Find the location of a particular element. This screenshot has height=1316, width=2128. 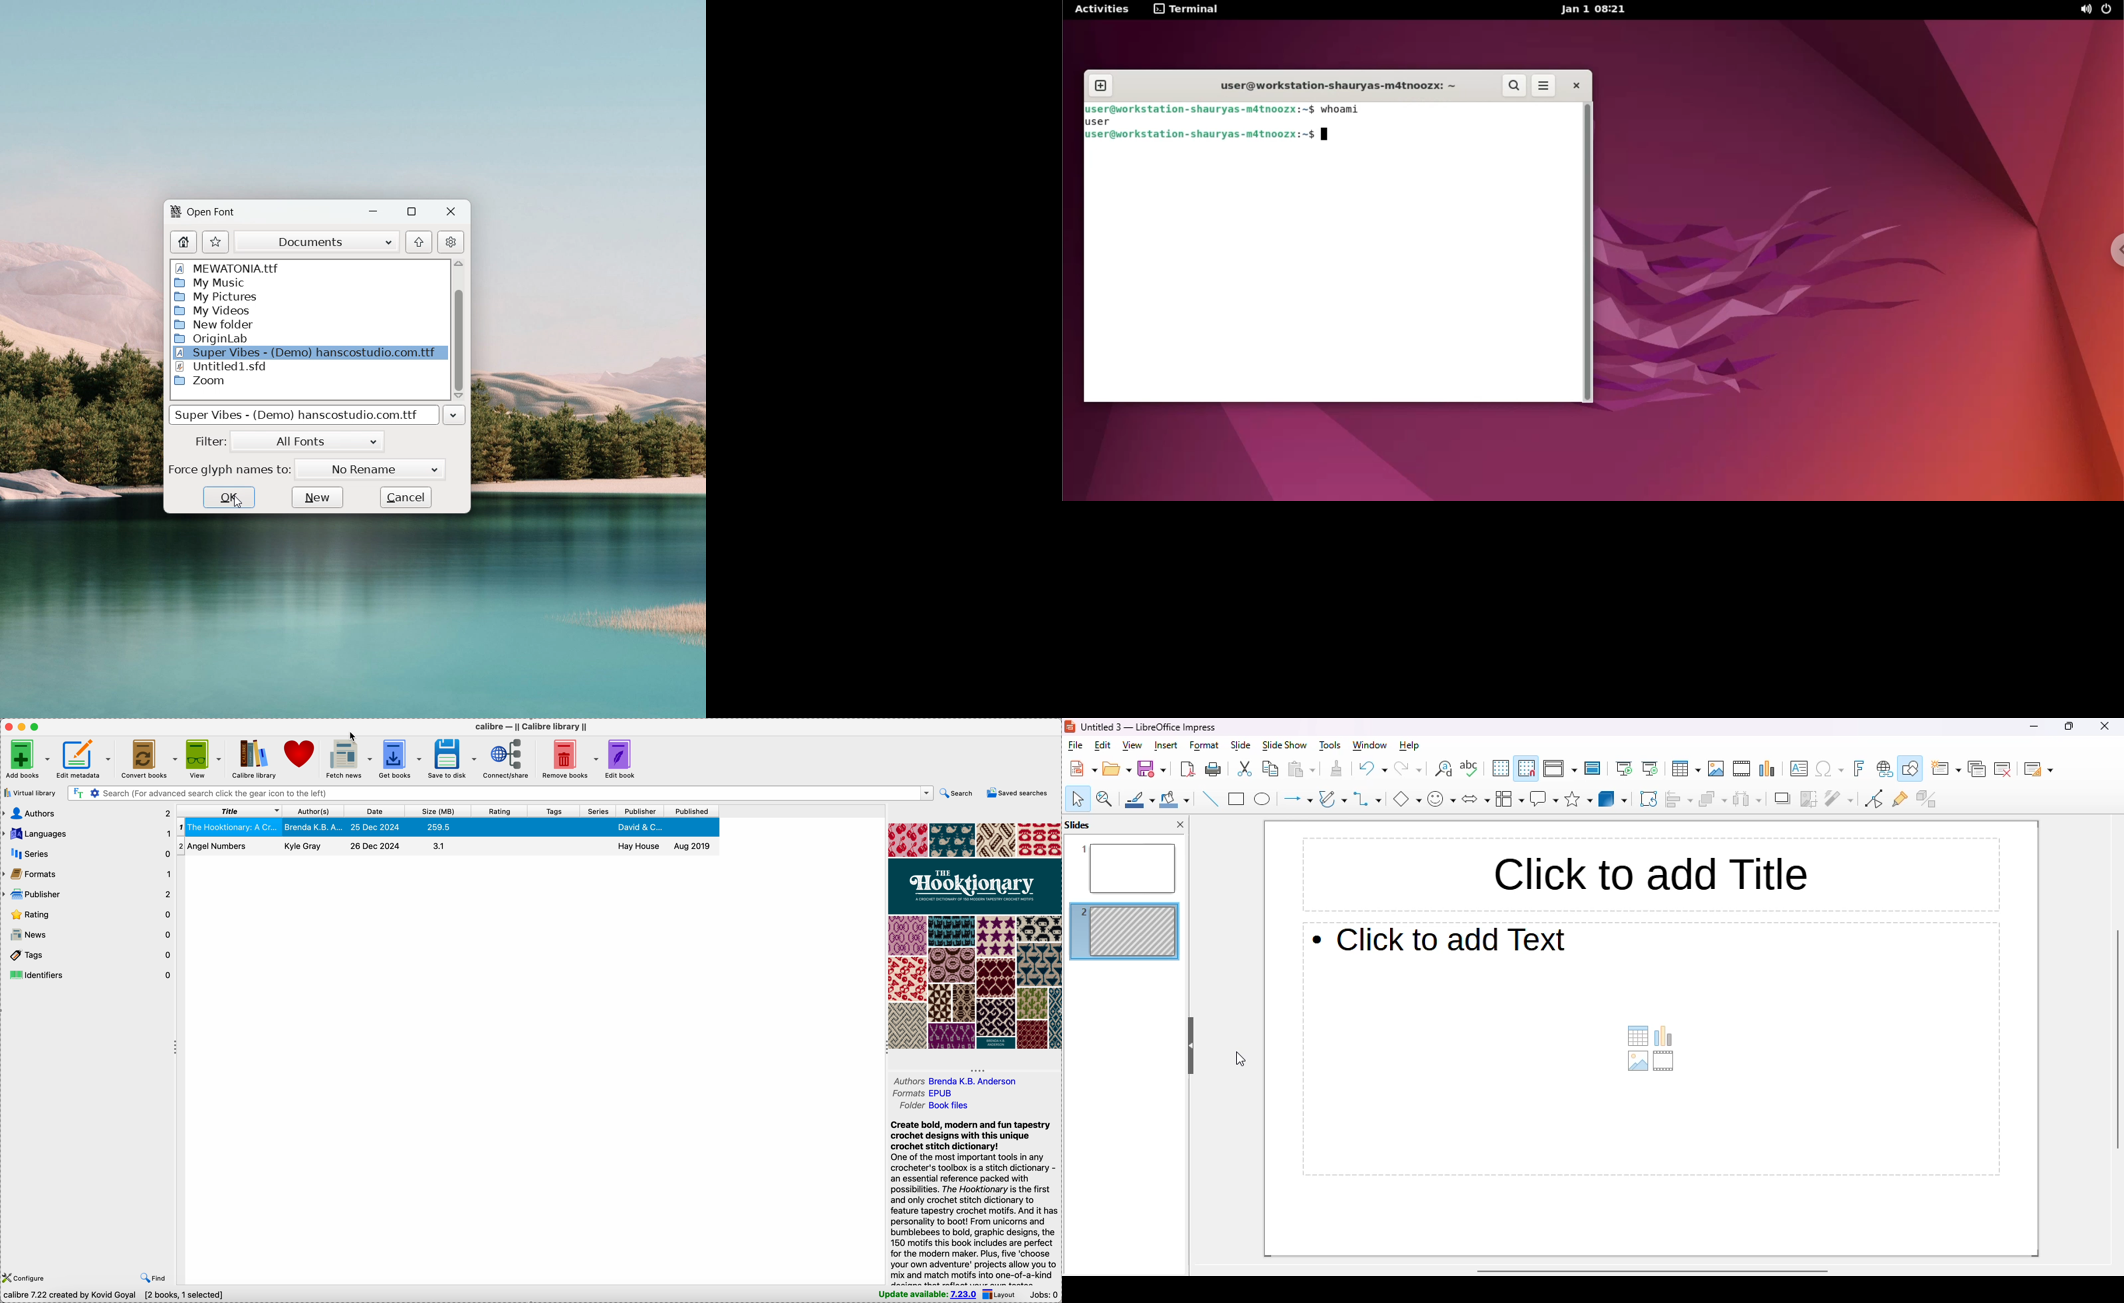

snap to grid is located at coordinates (1526, 769).